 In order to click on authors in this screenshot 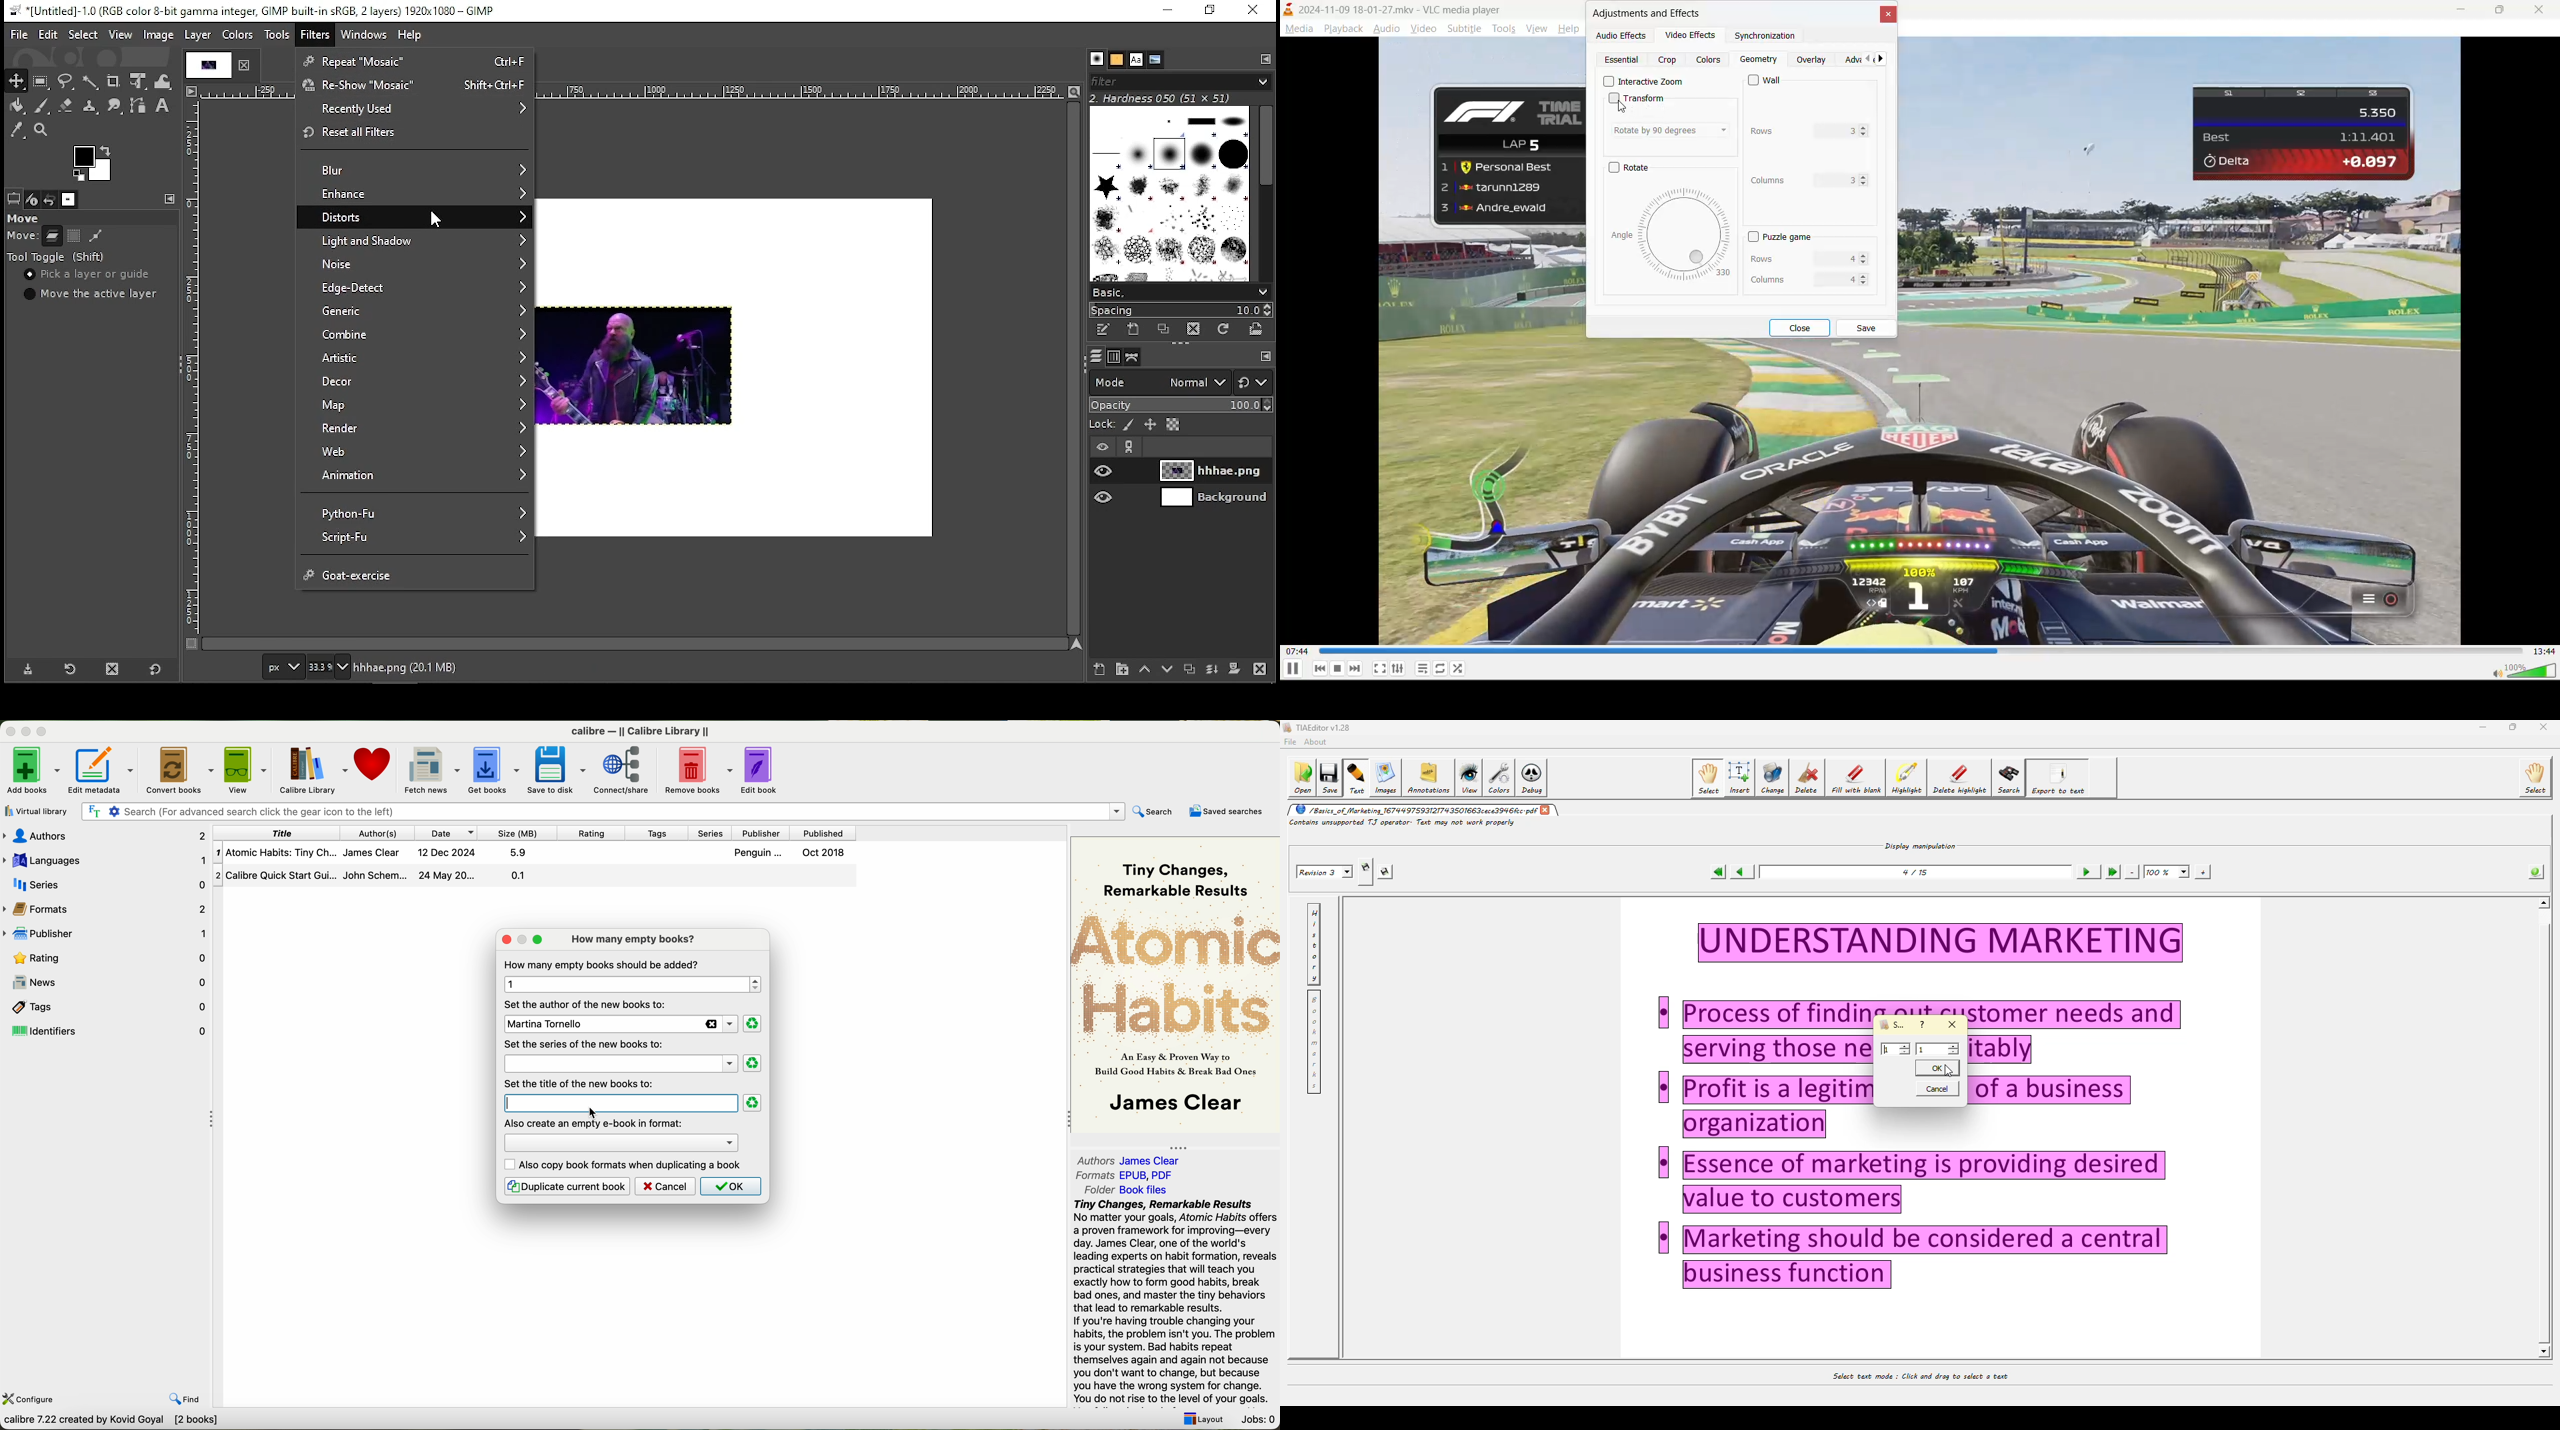, I will do `click(379, 832)`.